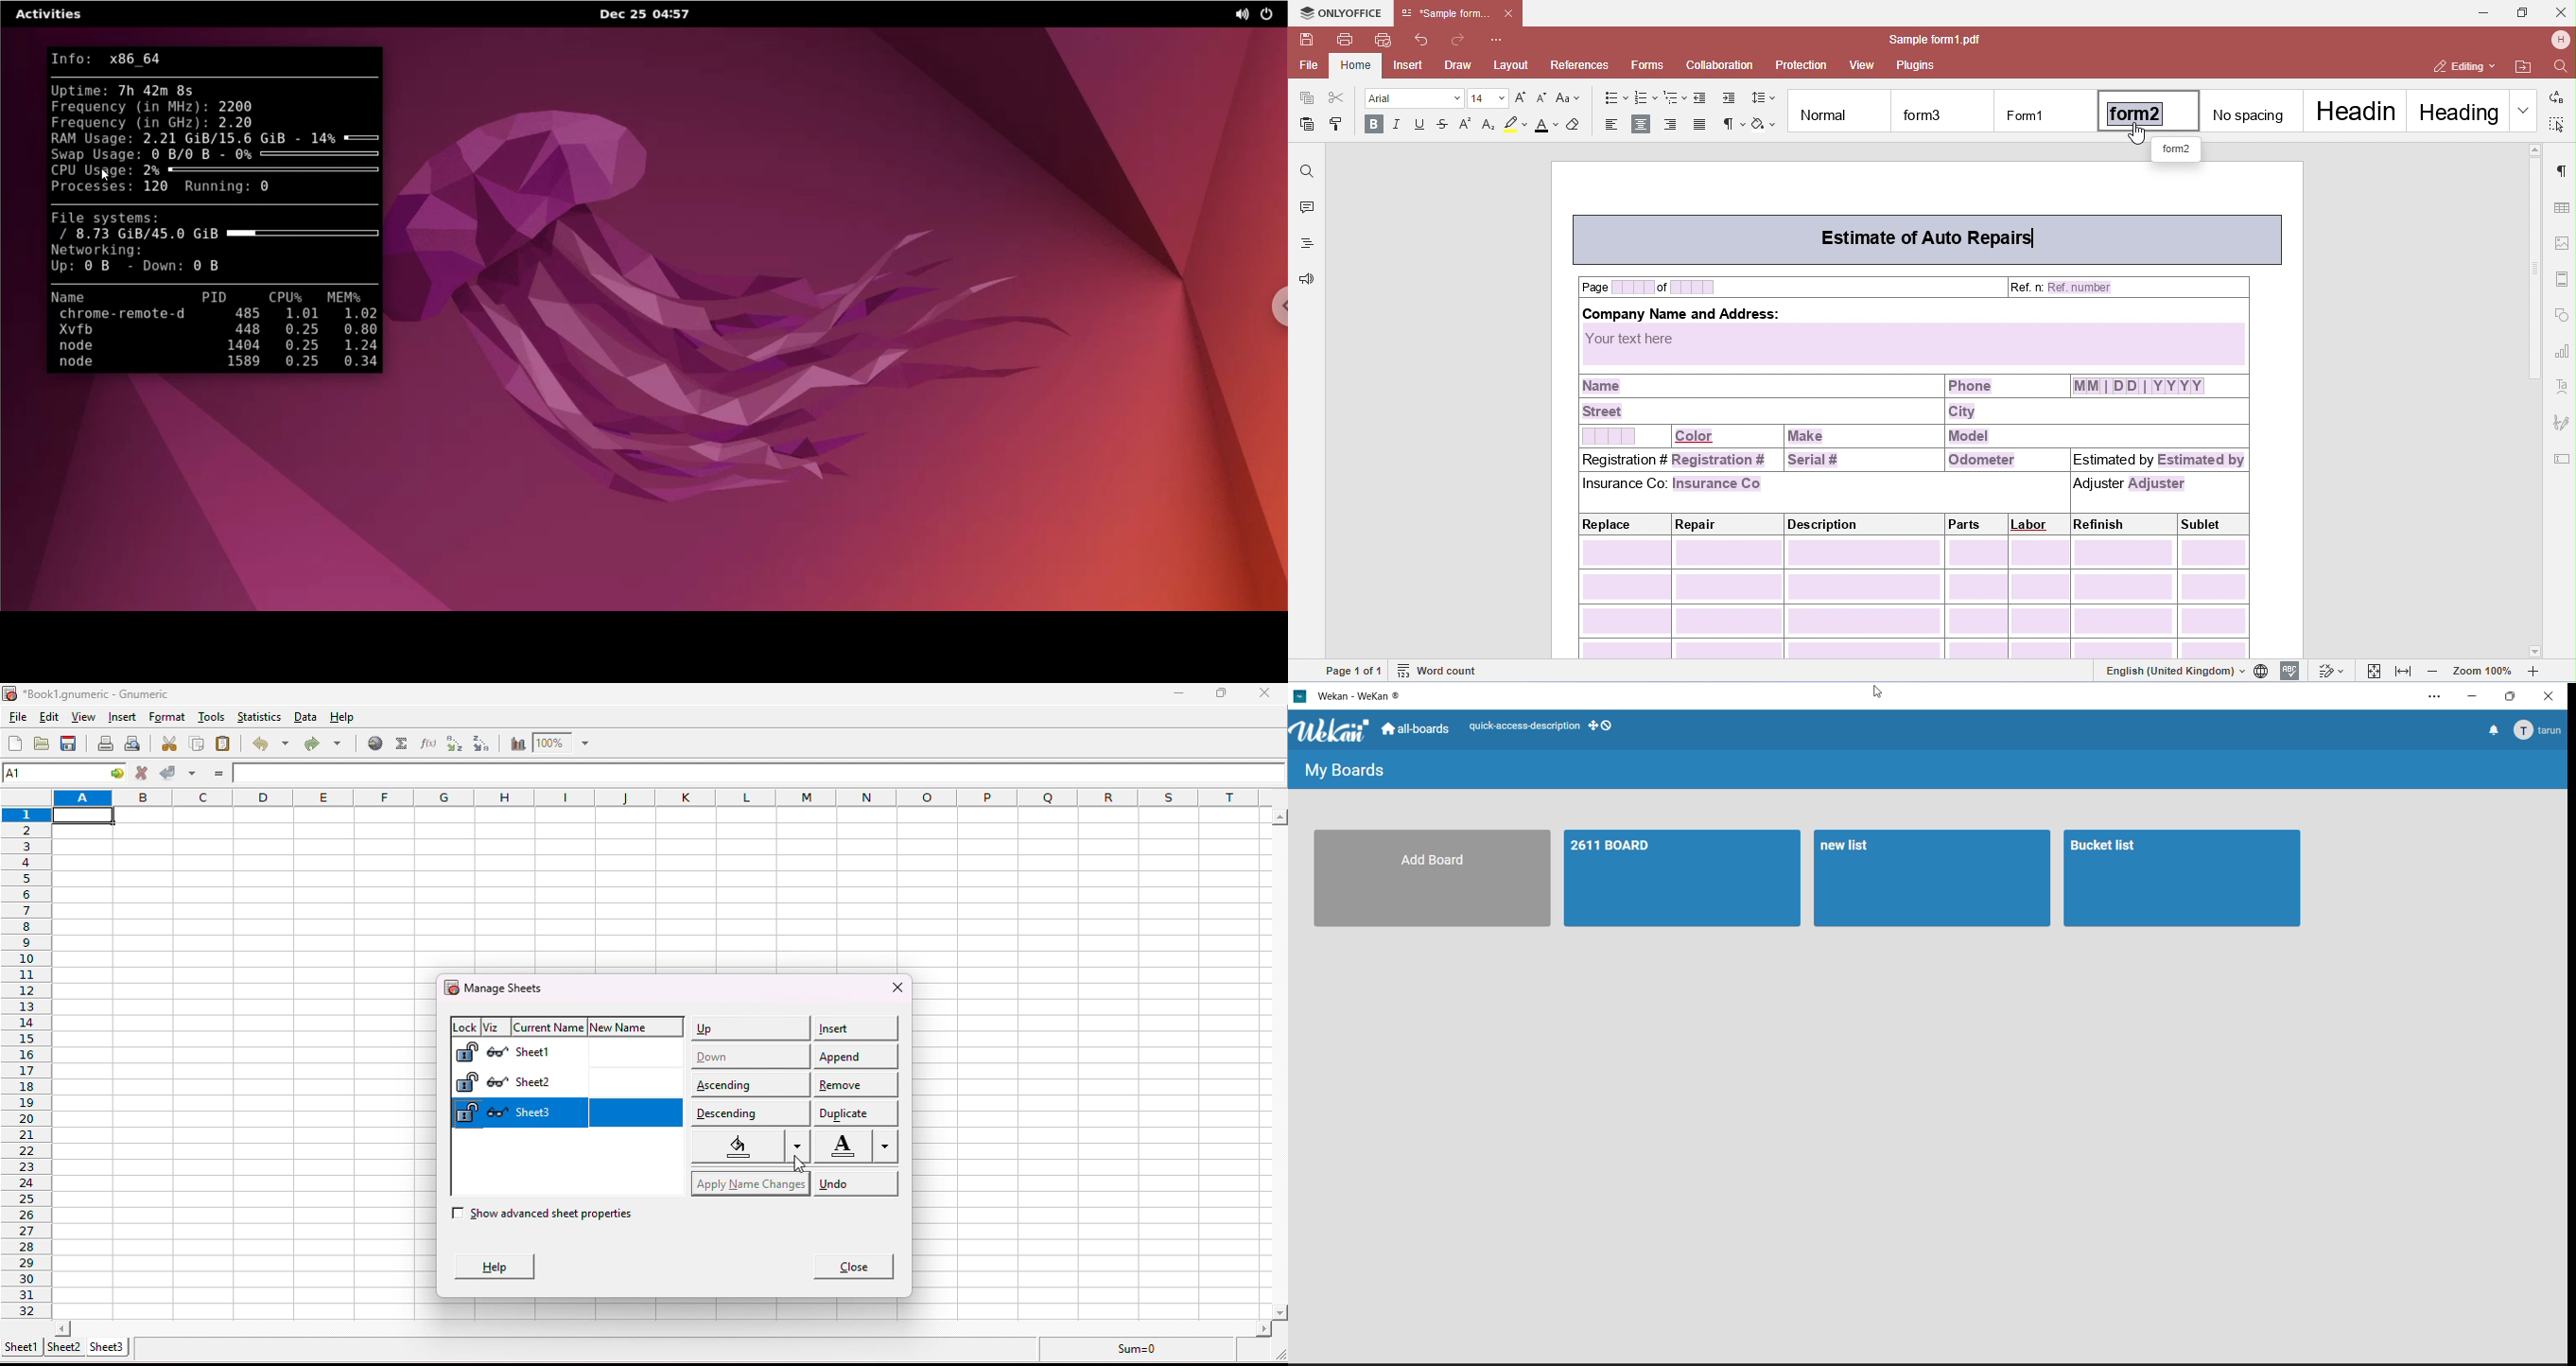 The height and width of the screenshot is (1372, 2576). What do you see at coordinates (1180, 693) in the screenshot?
I see `minimize` at bounding box center [1180, 693].